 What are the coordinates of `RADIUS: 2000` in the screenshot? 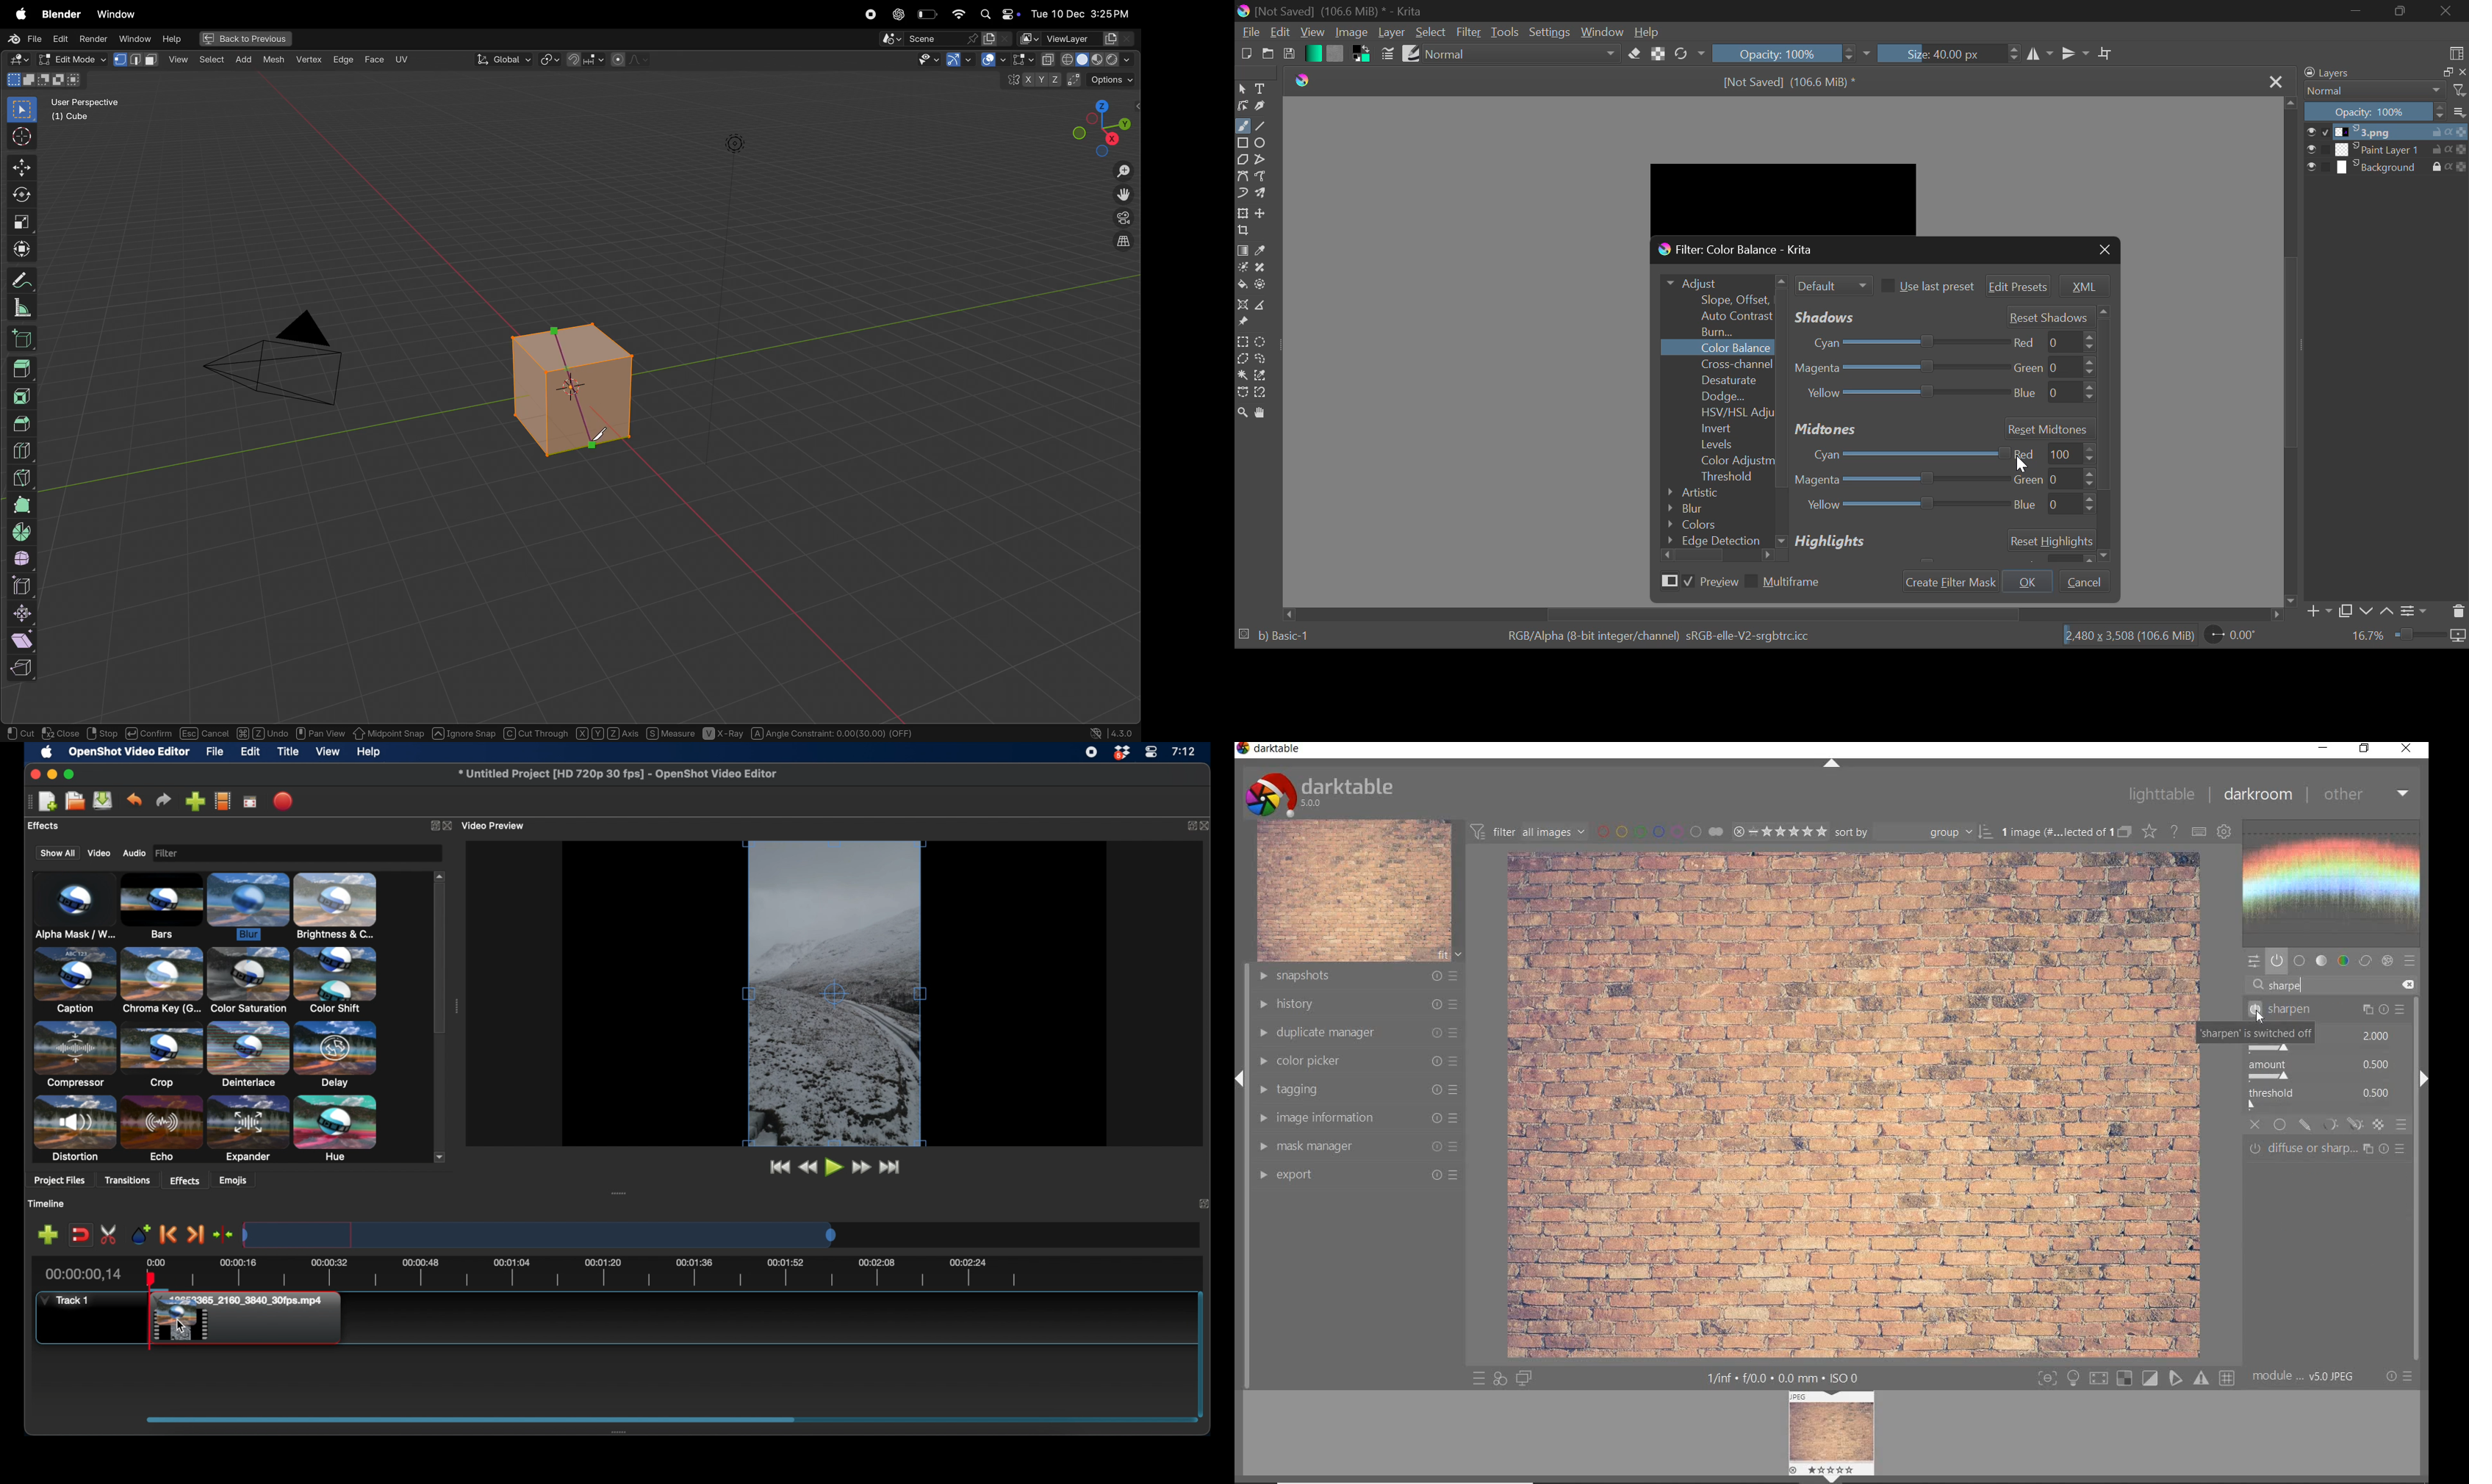 It's located at (2375, 1036).